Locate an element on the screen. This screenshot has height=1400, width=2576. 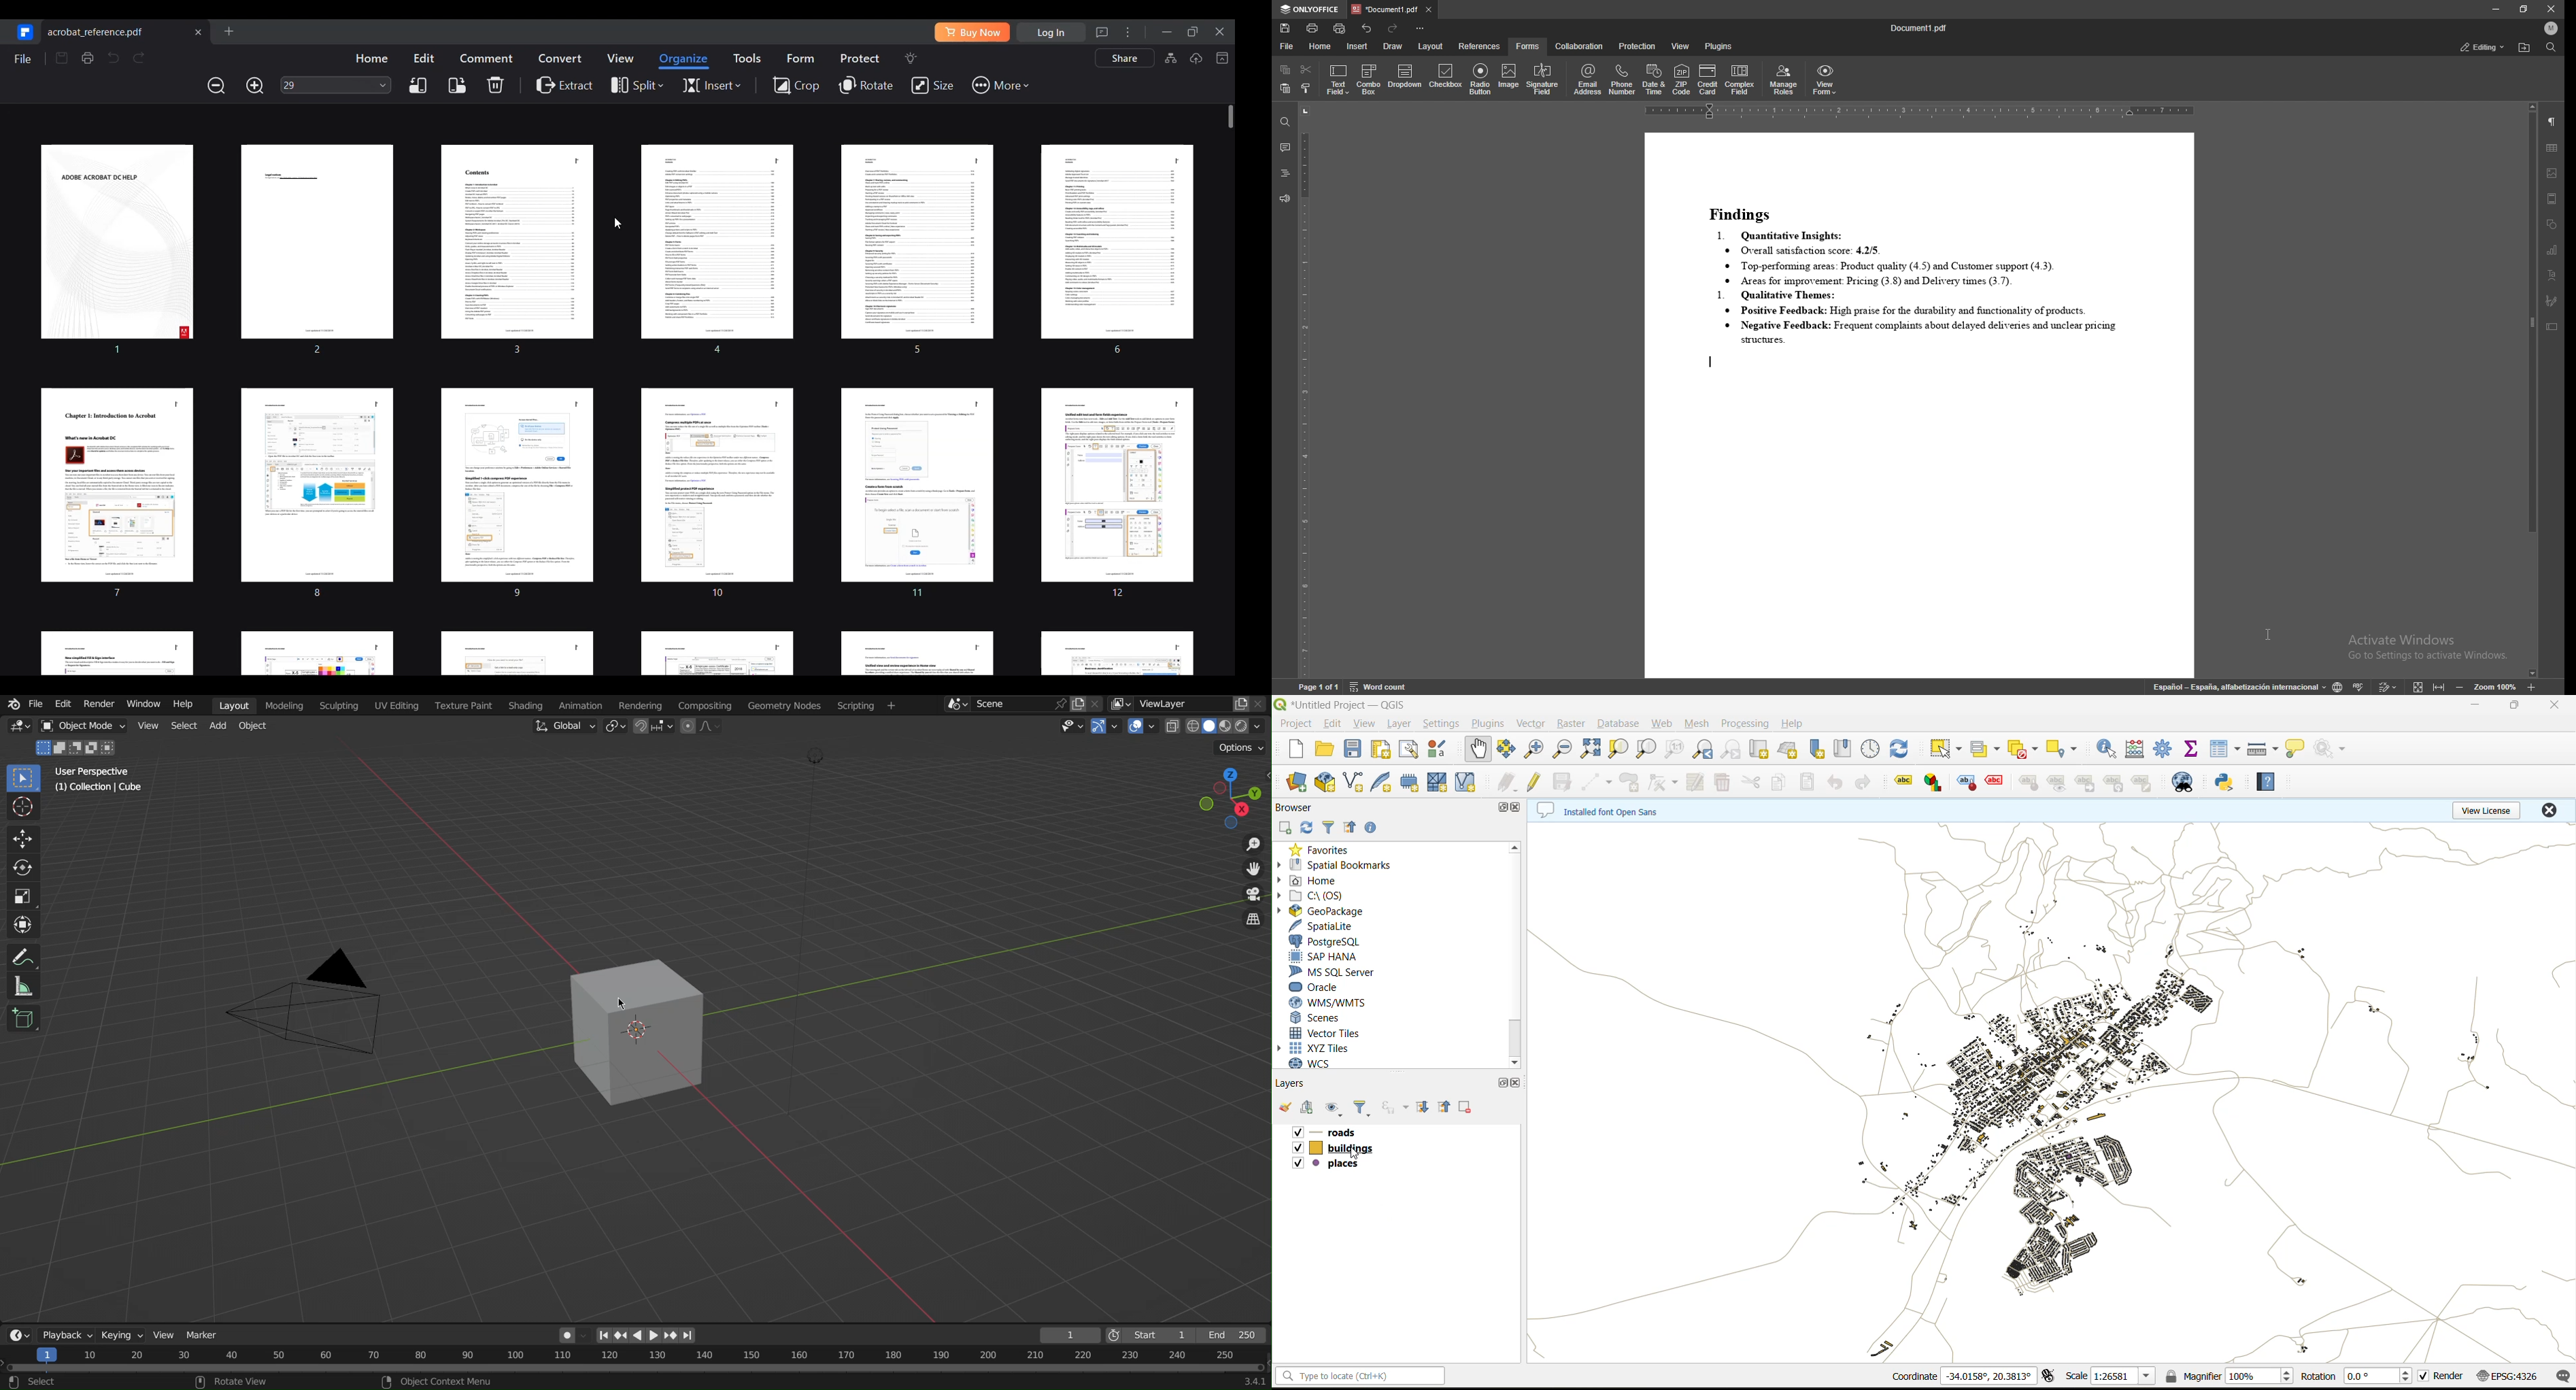
Collapse toolbar is located at coordinates (1222, 58).